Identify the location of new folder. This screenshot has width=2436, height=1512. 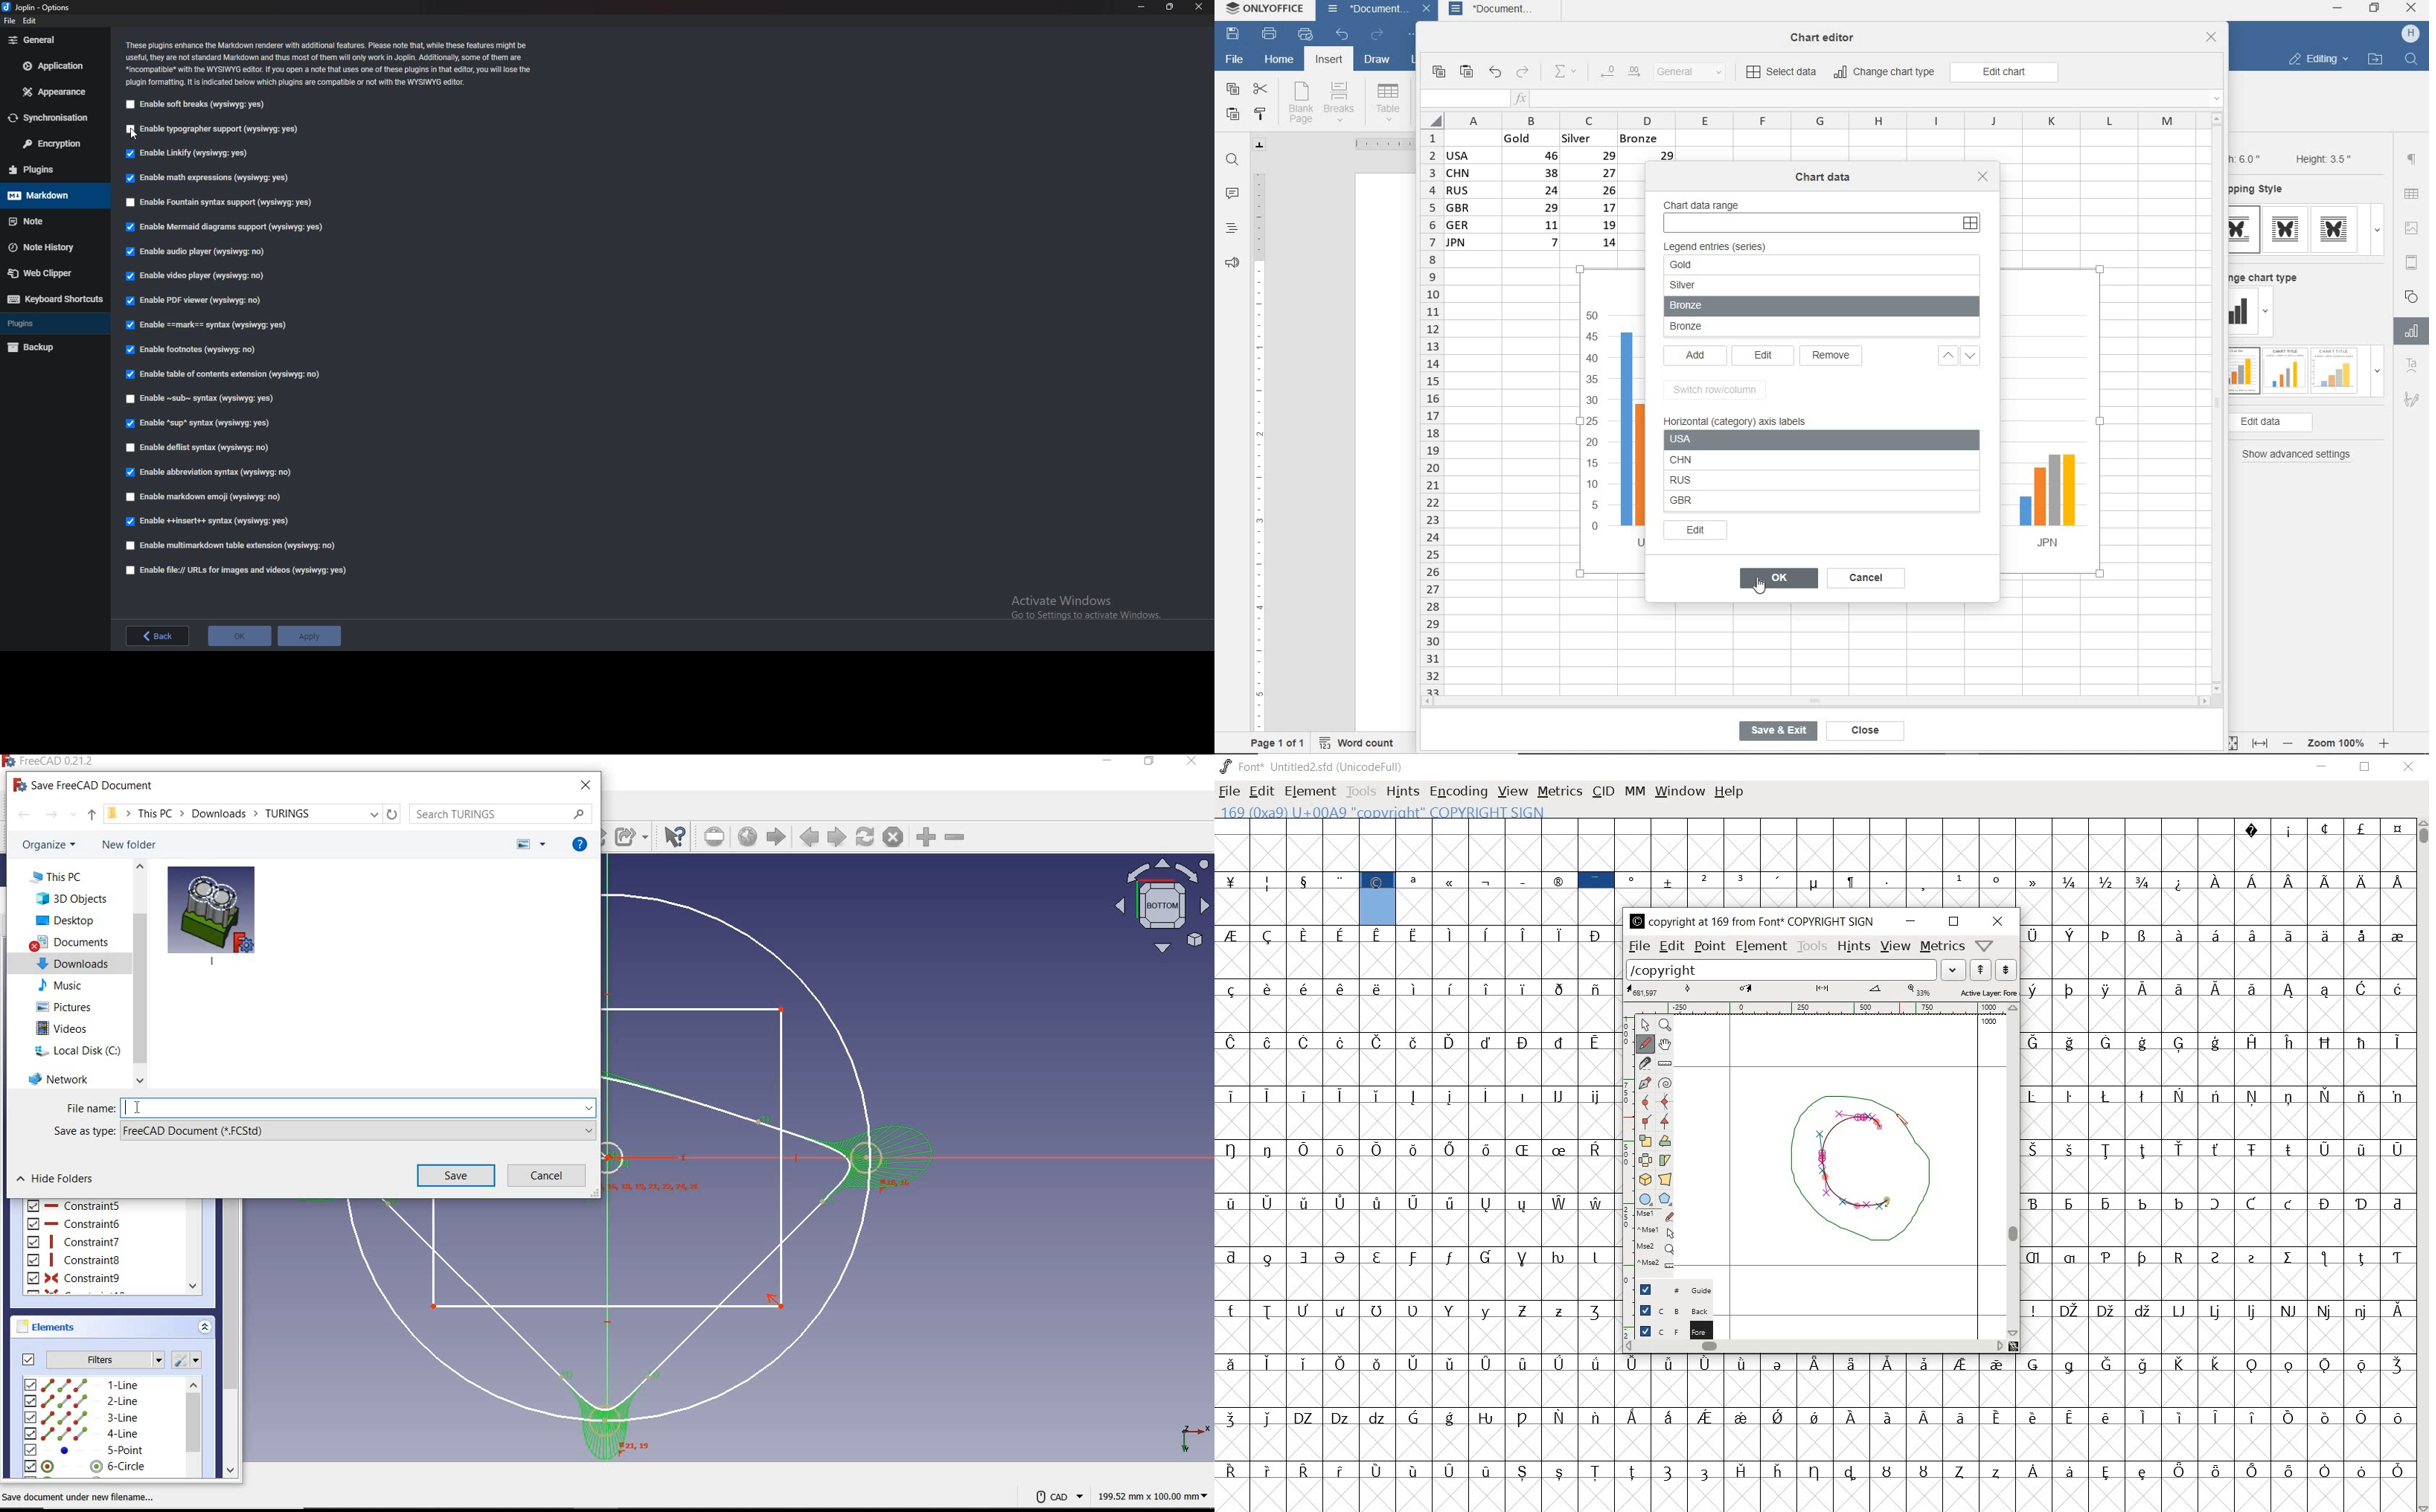
(129, 845).